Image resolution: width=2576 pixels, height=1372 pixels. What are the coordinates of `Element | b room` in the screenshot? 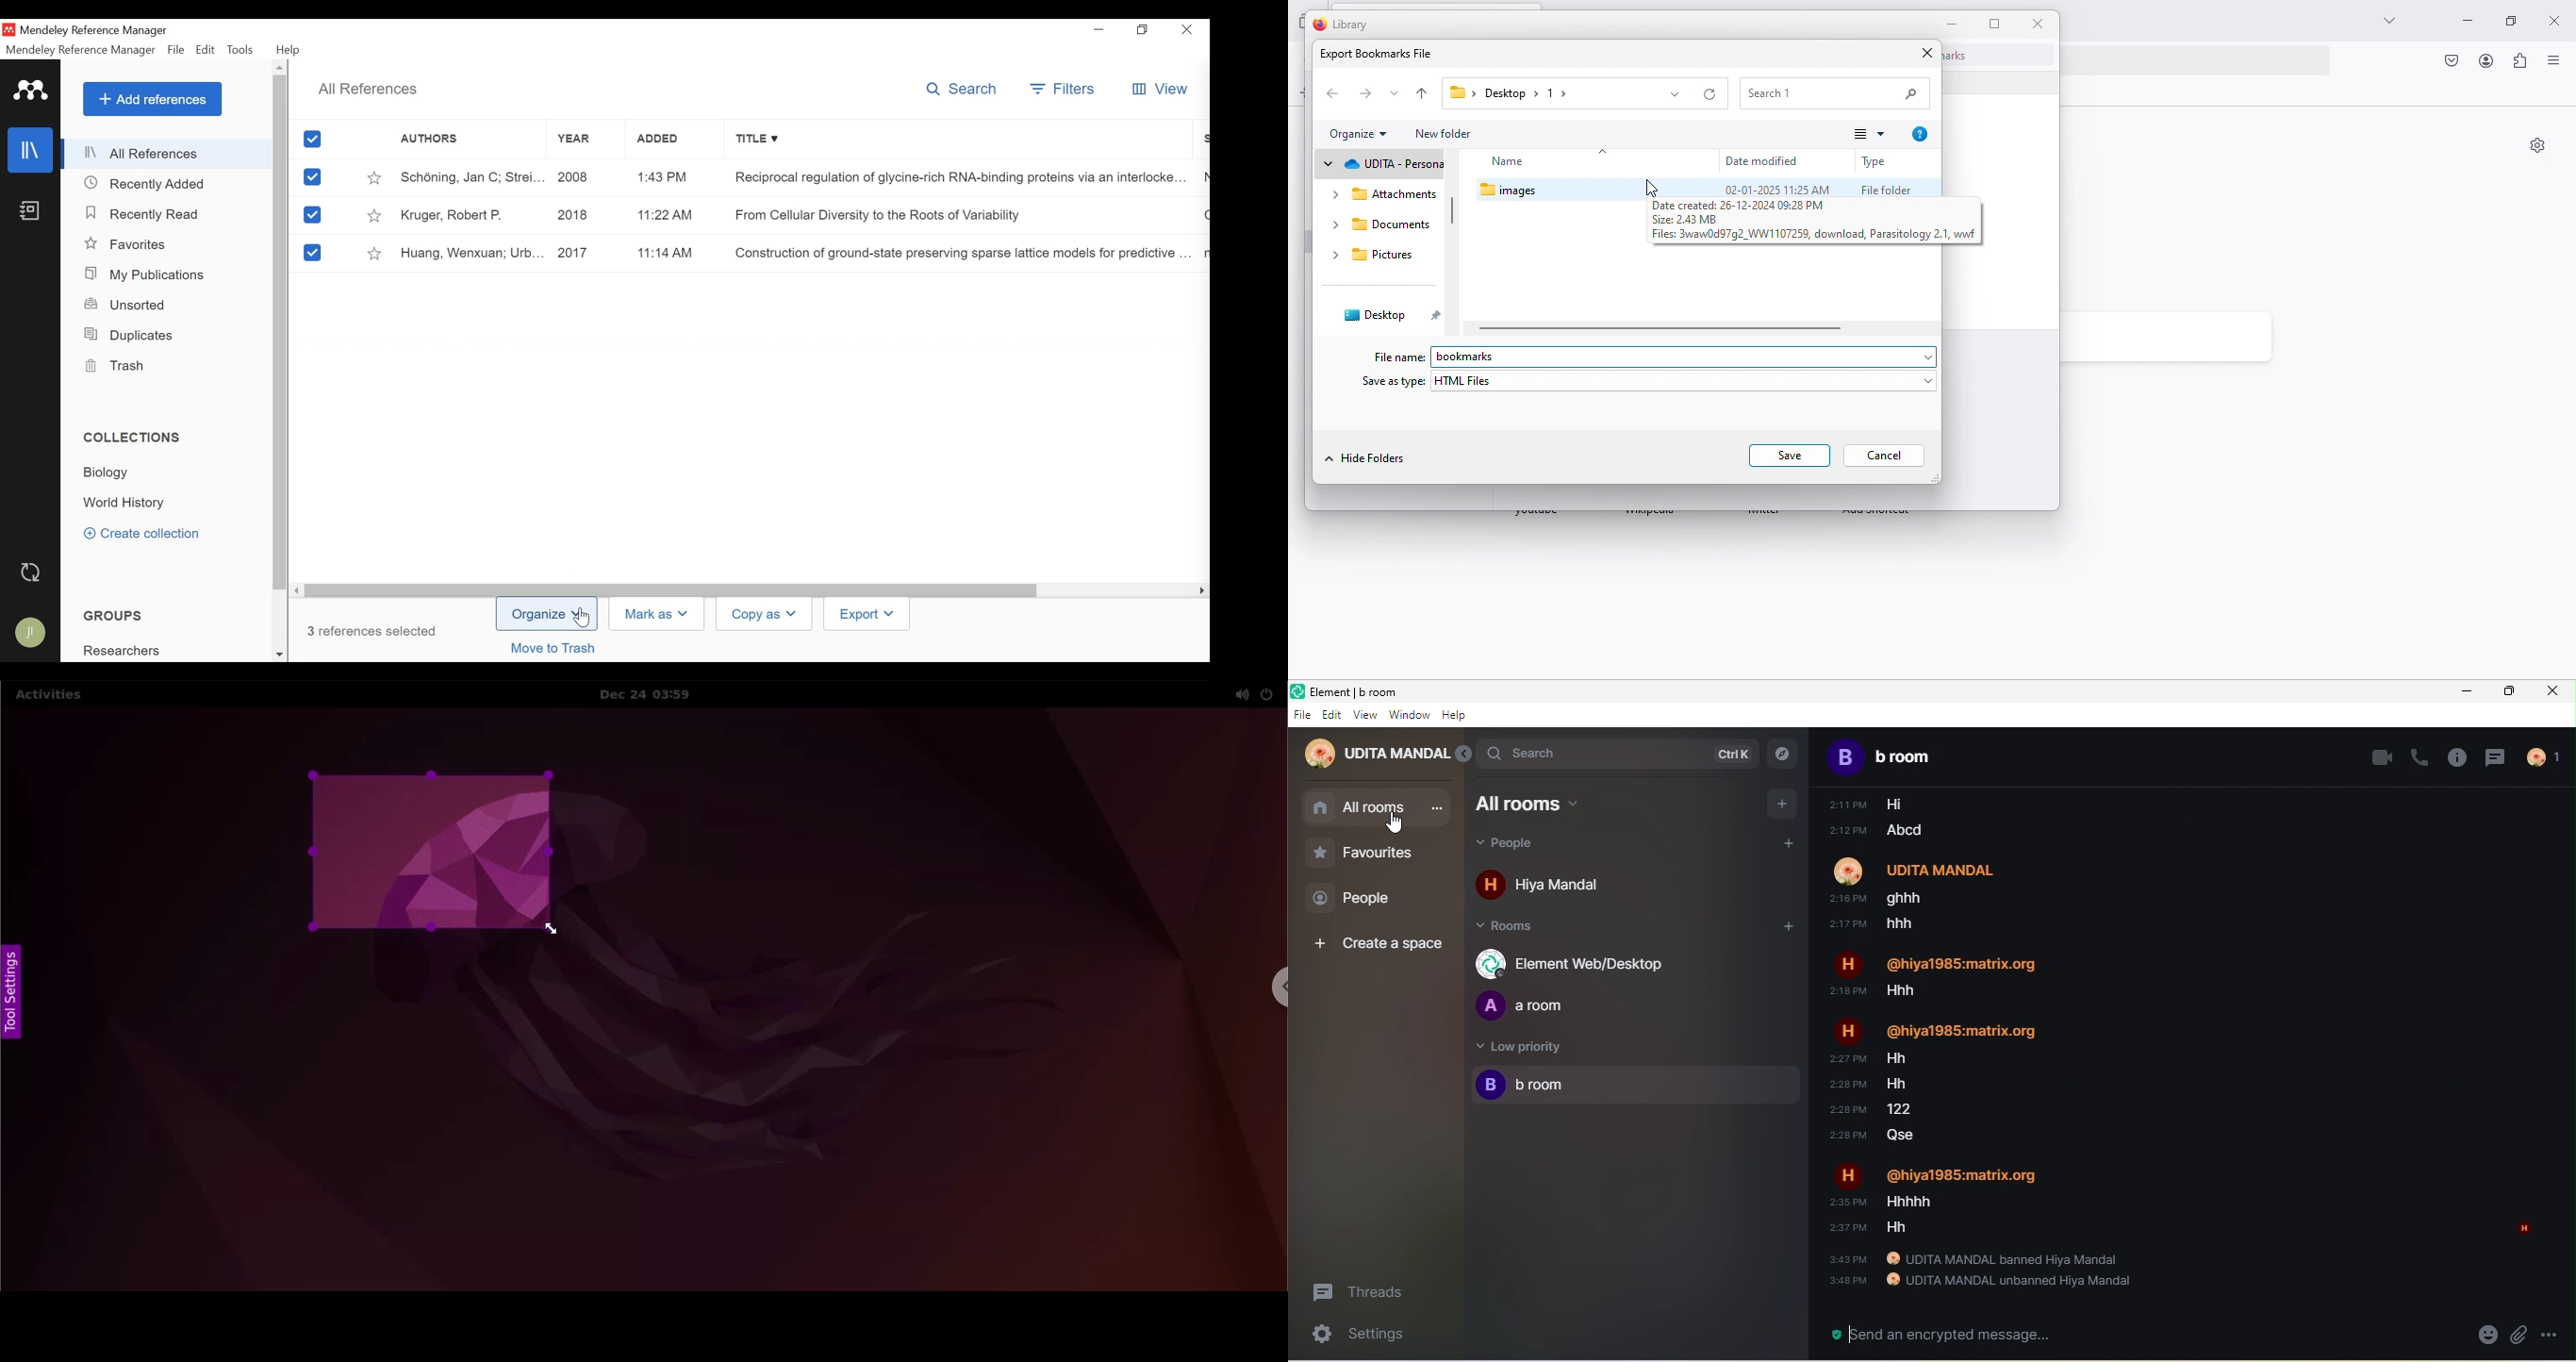 It's located at (1362, 690).